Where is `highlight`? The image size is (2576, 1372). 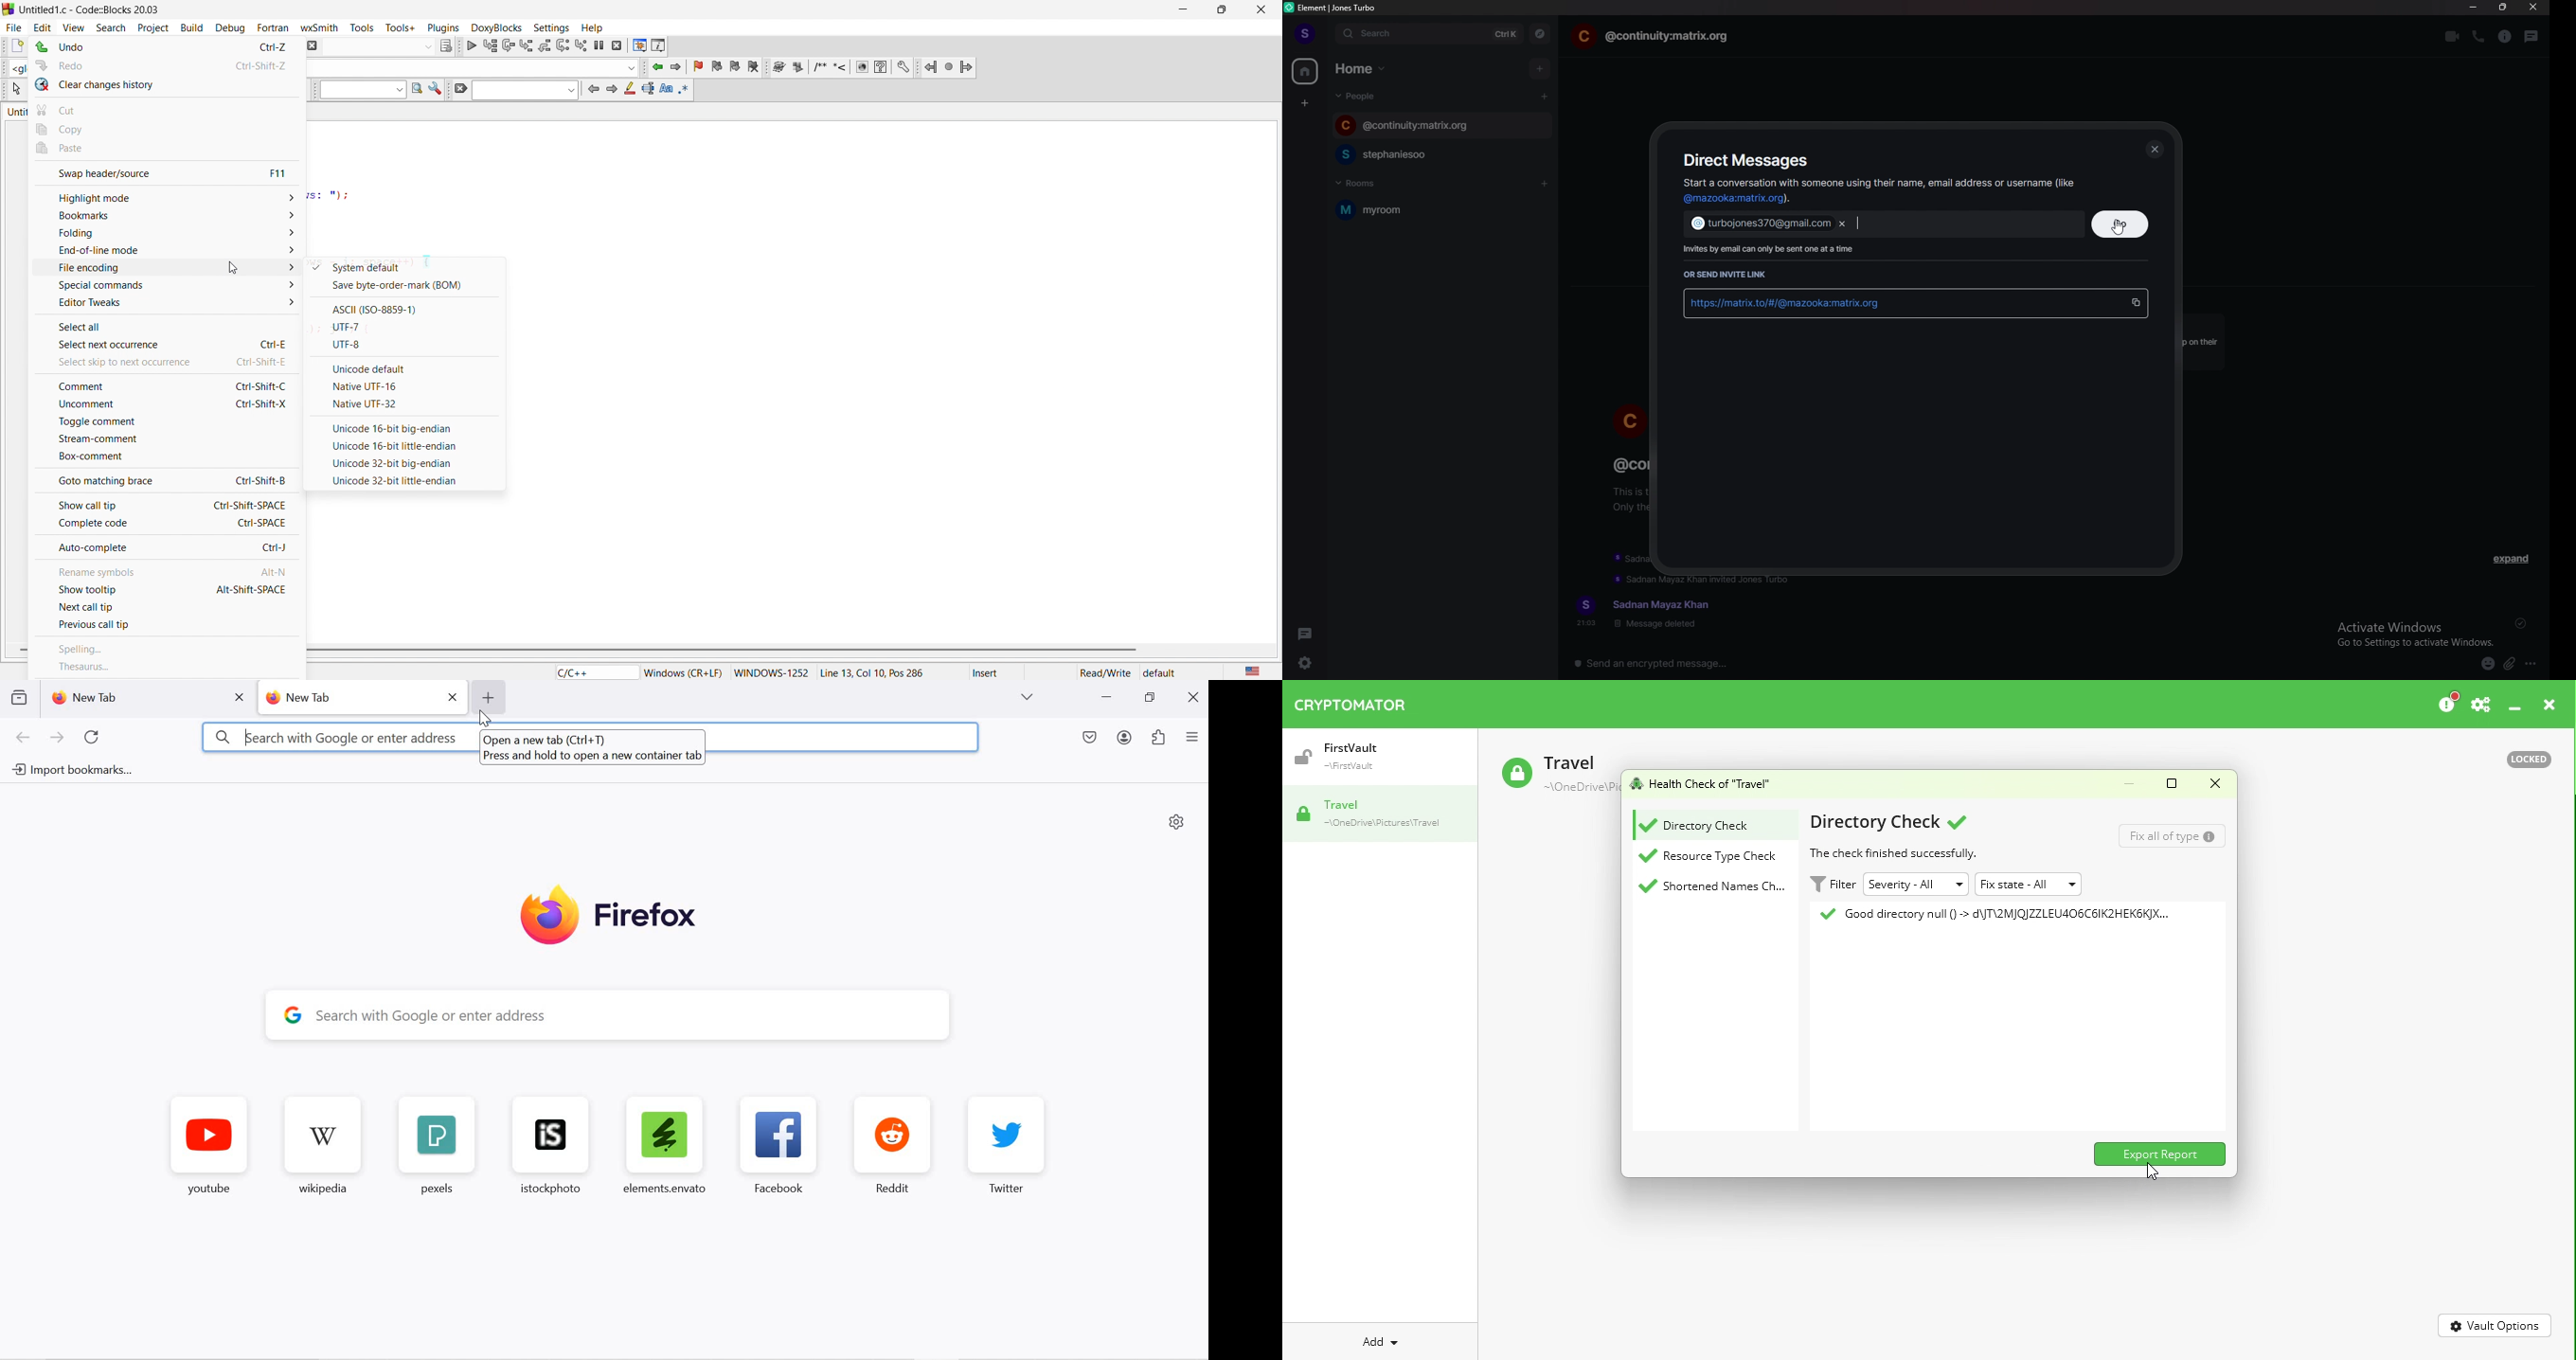
highlight is located at coordinates (629, 89).